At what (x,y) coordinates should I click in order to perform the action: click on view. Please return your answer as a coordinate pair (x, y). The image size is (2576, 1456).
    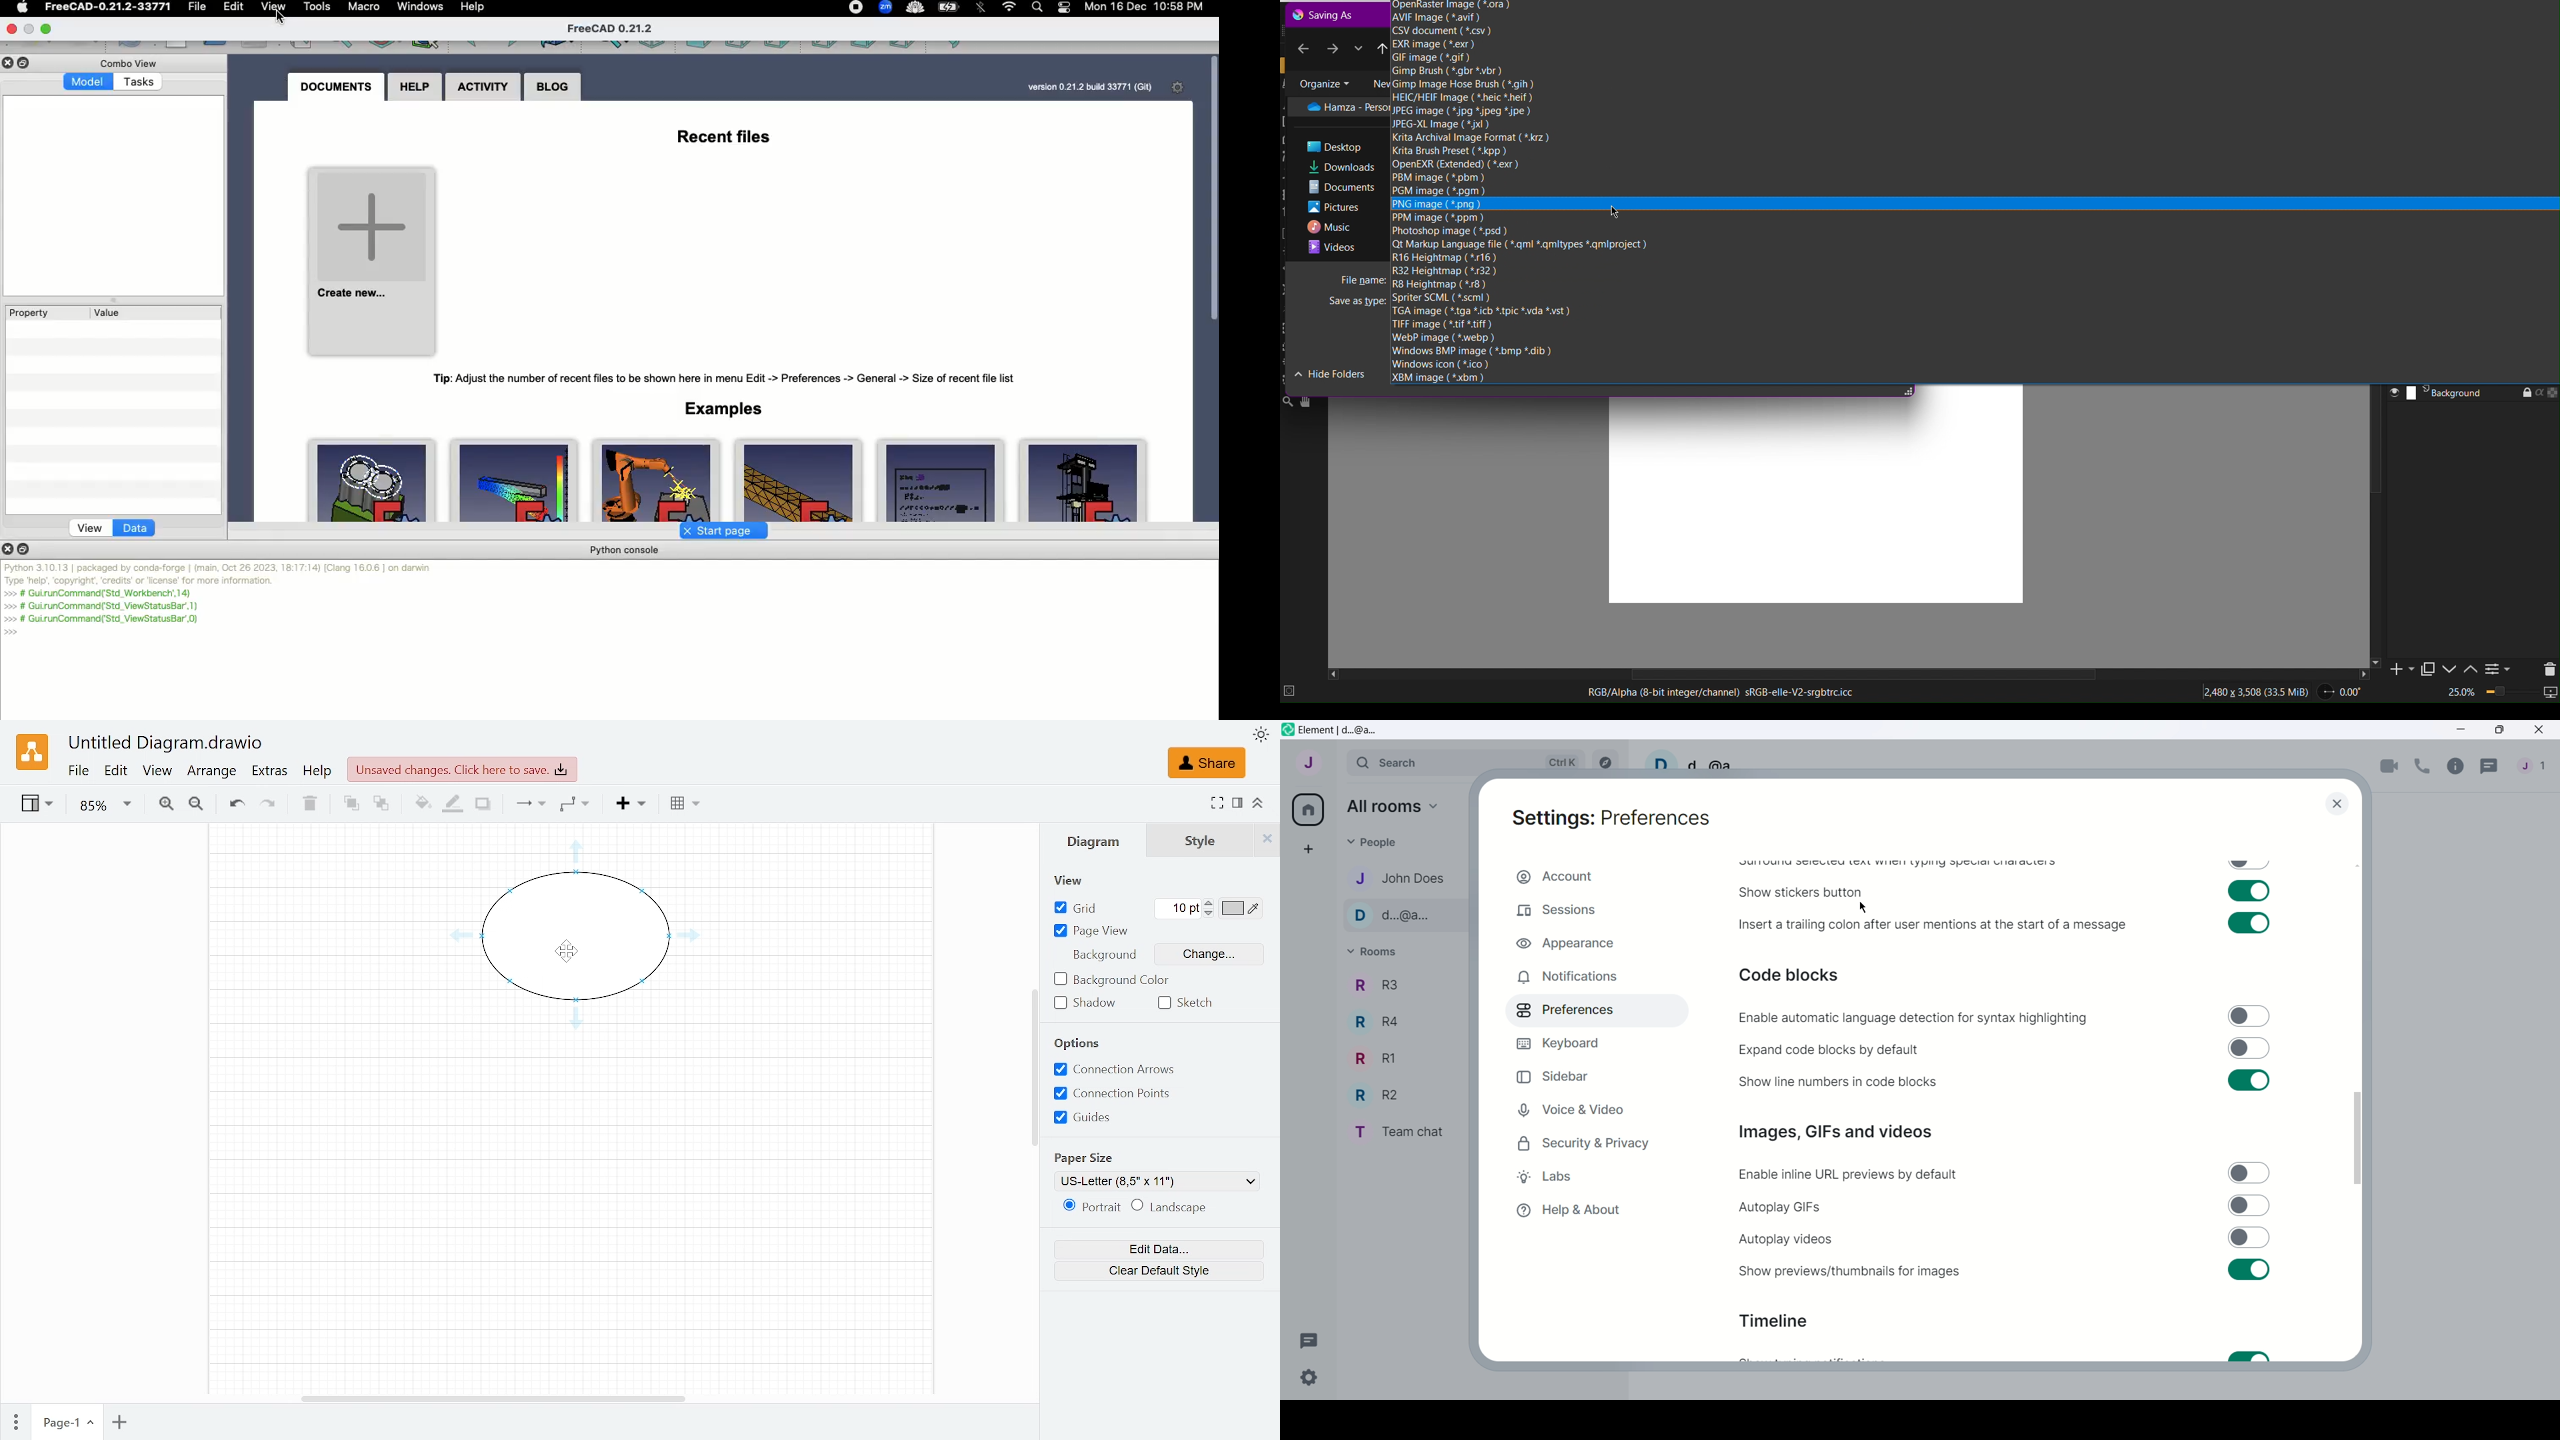
    Looking at the image, I should click on (1070, 881).